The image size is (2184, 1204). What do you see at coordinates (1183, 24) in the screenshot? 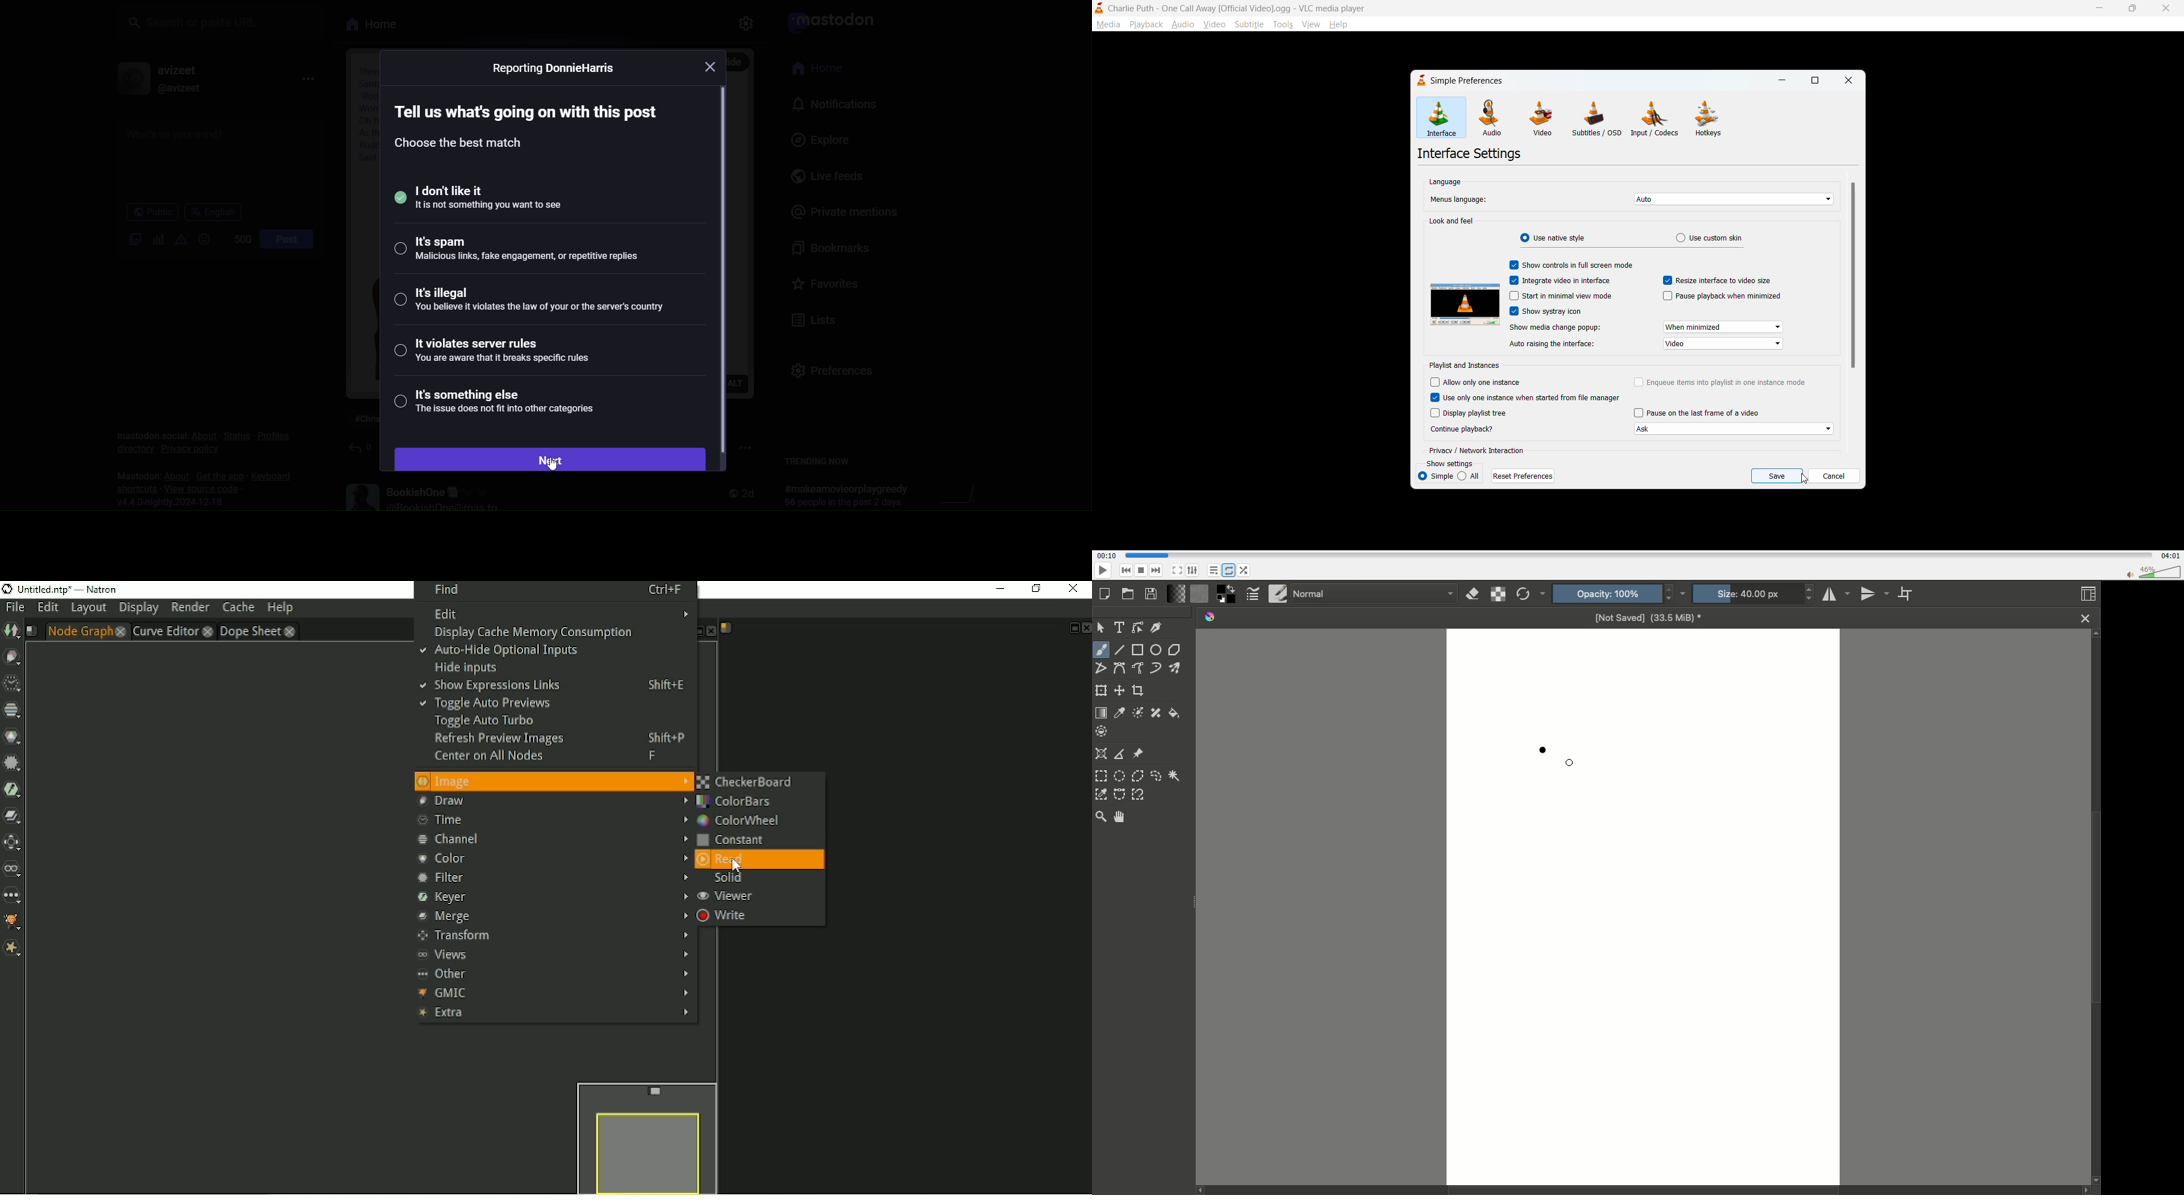
I see `audio` at bounding box center [1183, 24].